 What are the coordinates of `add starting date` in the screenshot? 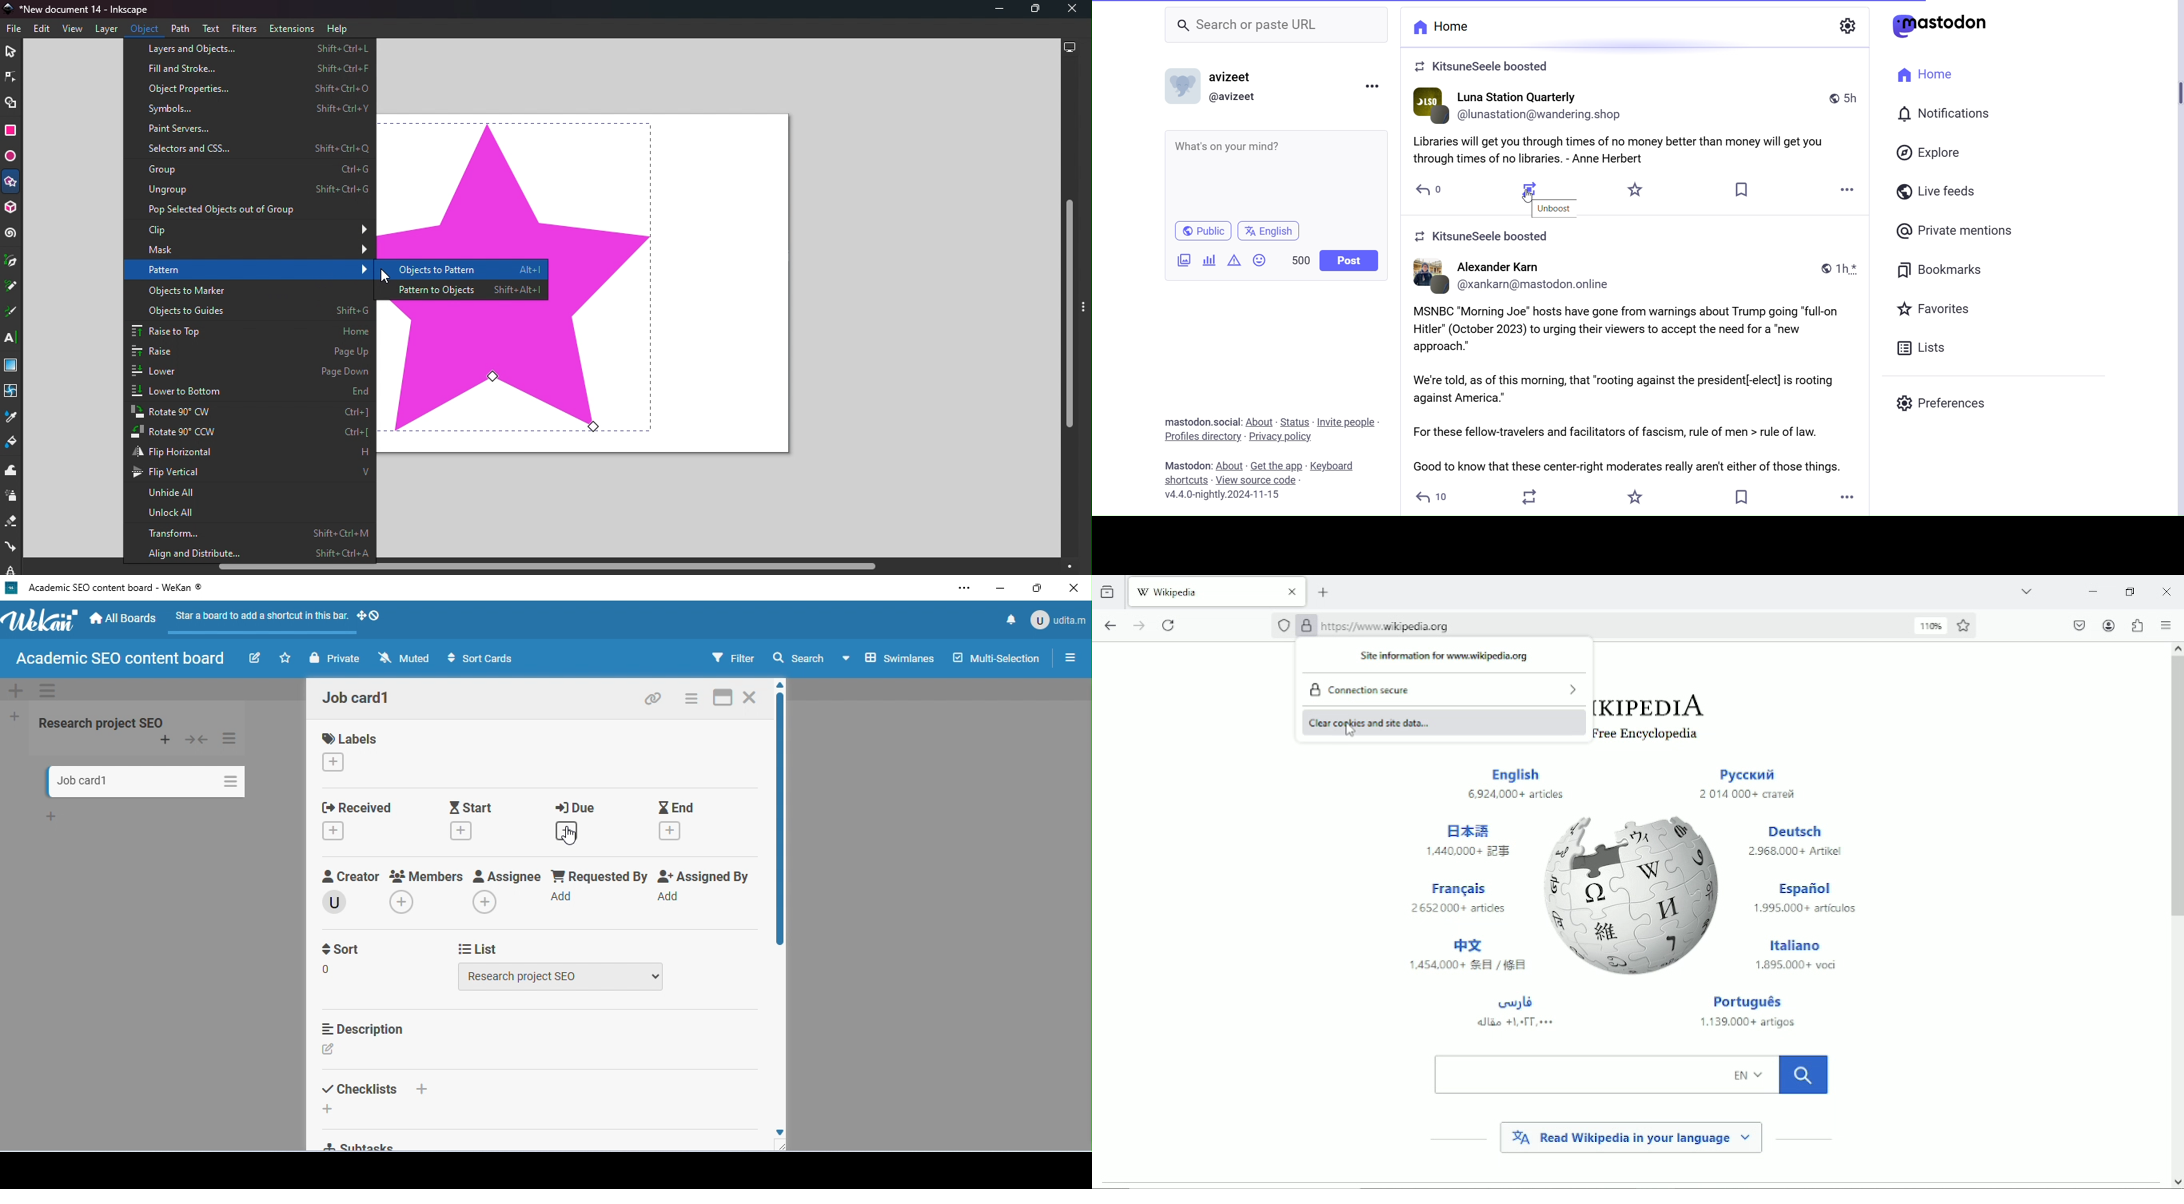 It's located at (464, 832).